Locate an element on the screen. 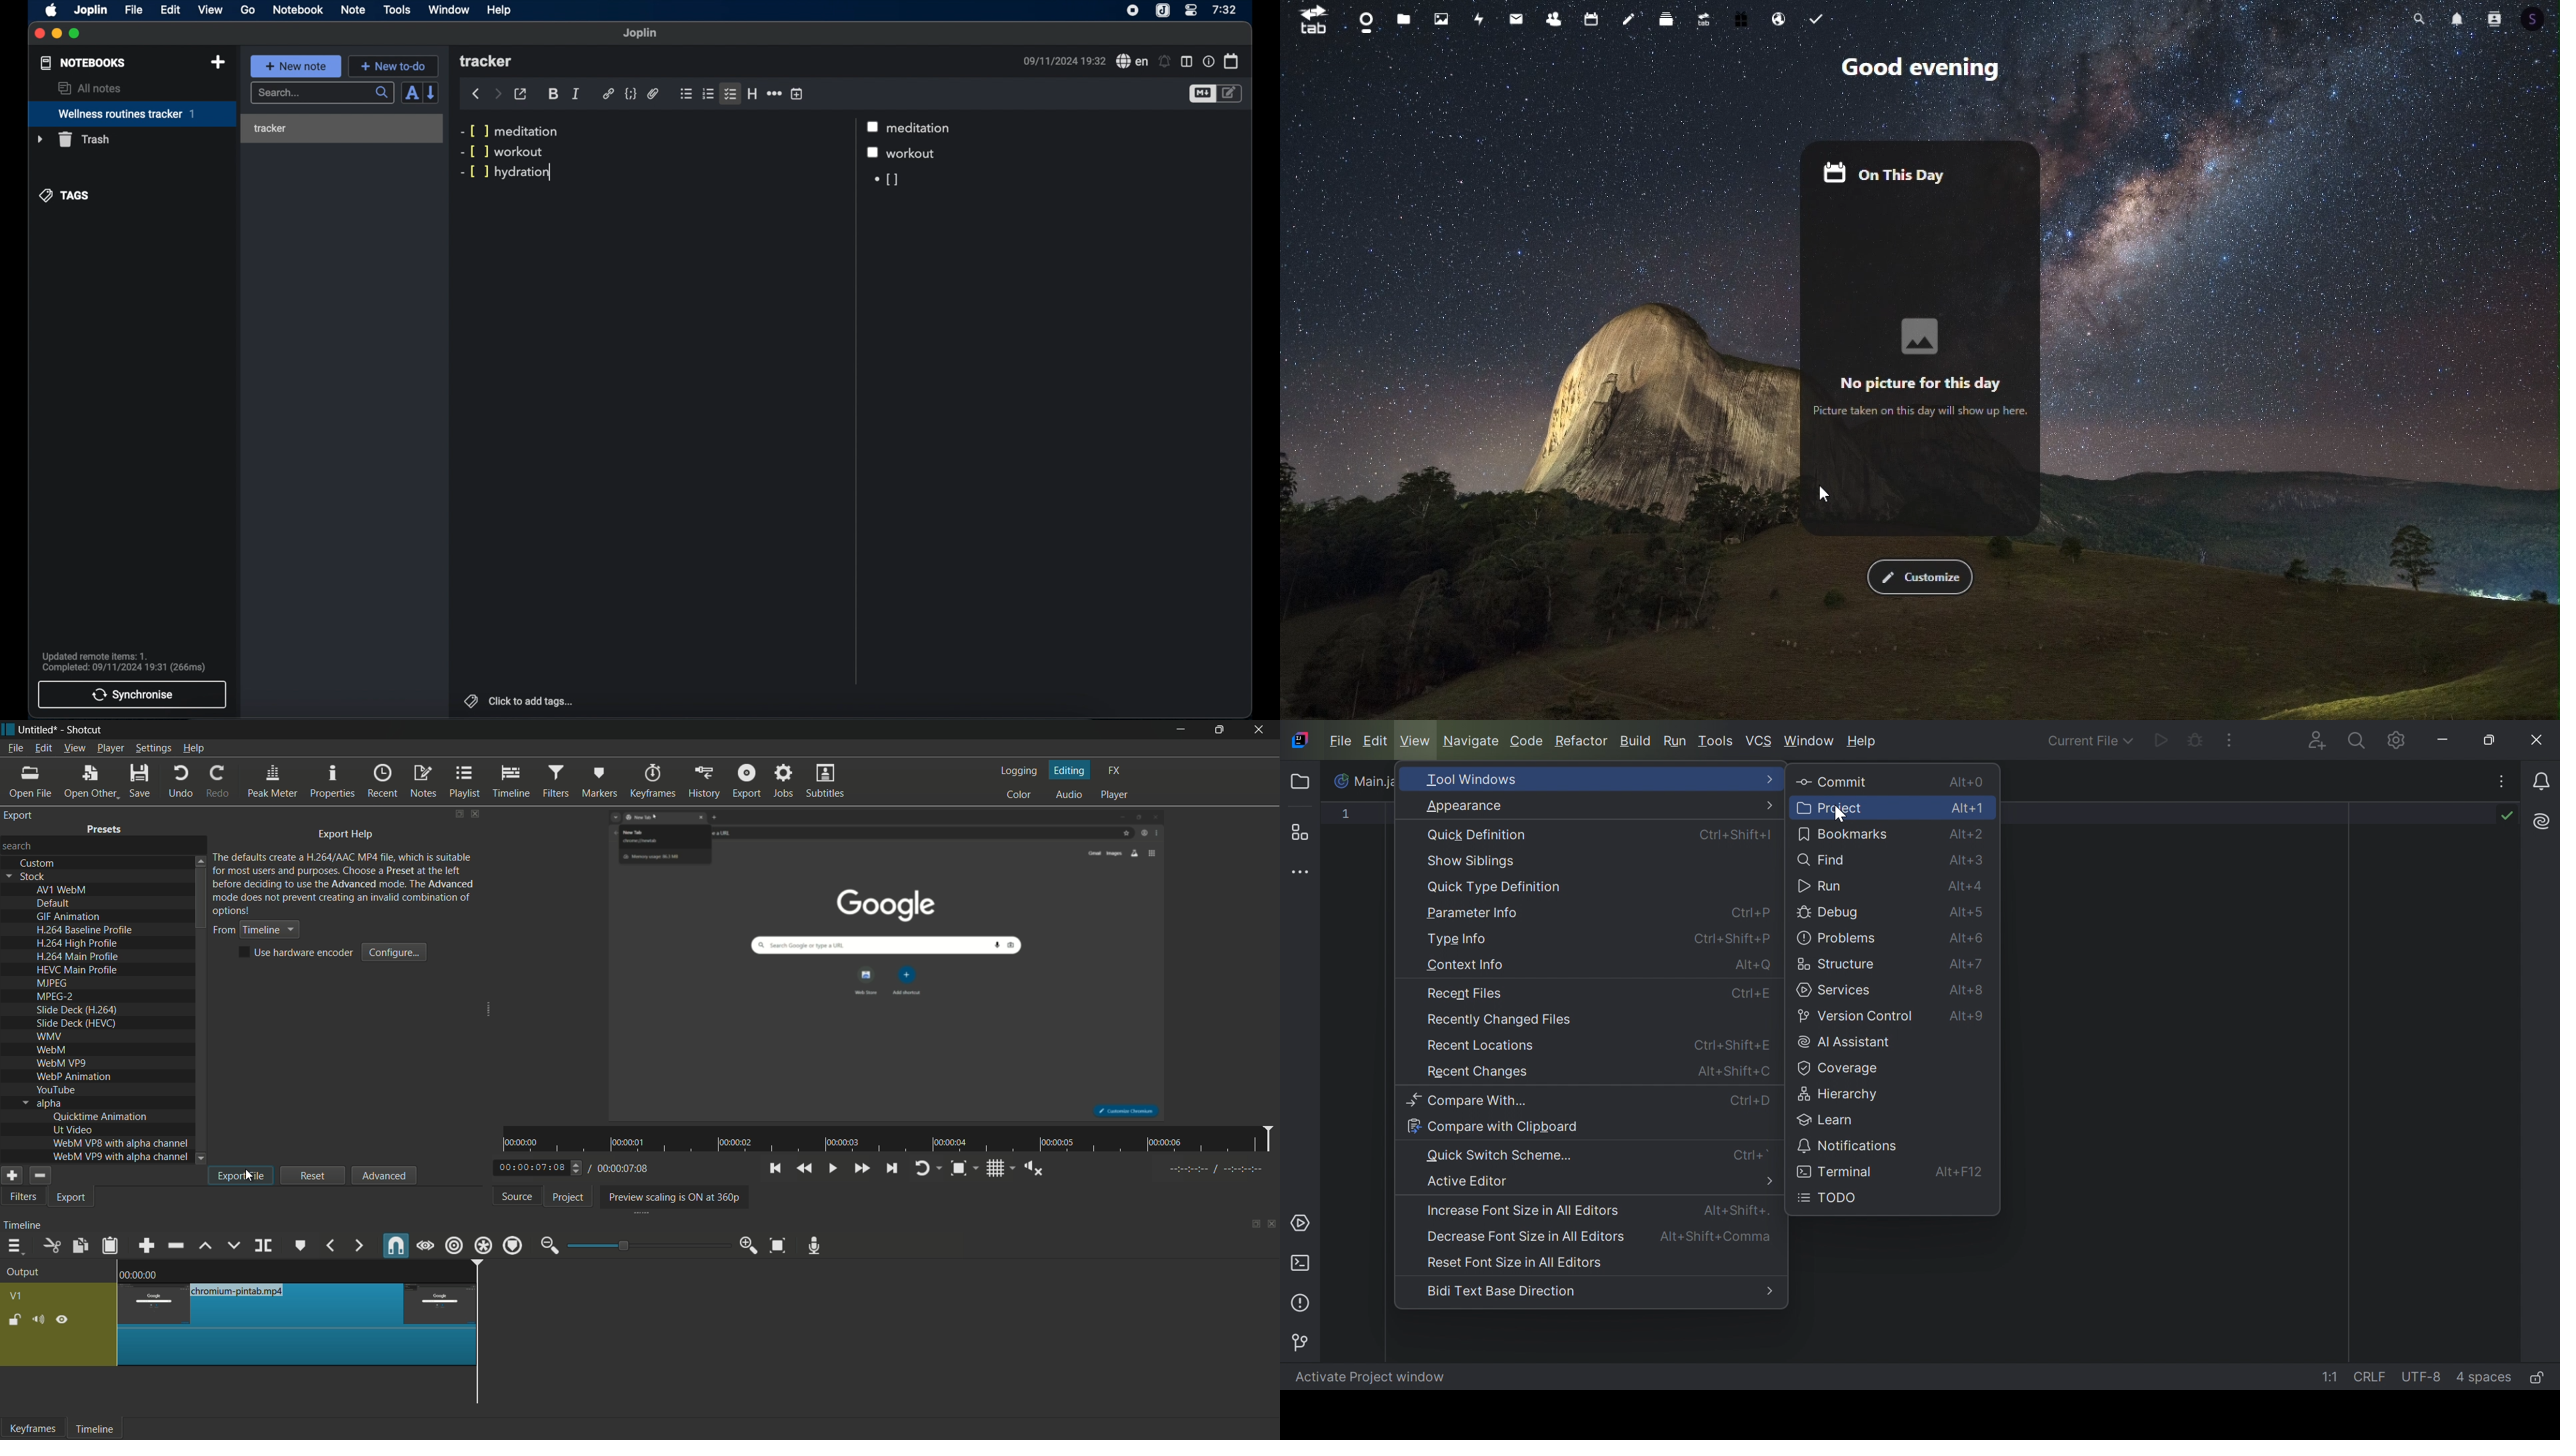 The image size is (2576, 1456). previous marker is located at coordinates (329, 1245).